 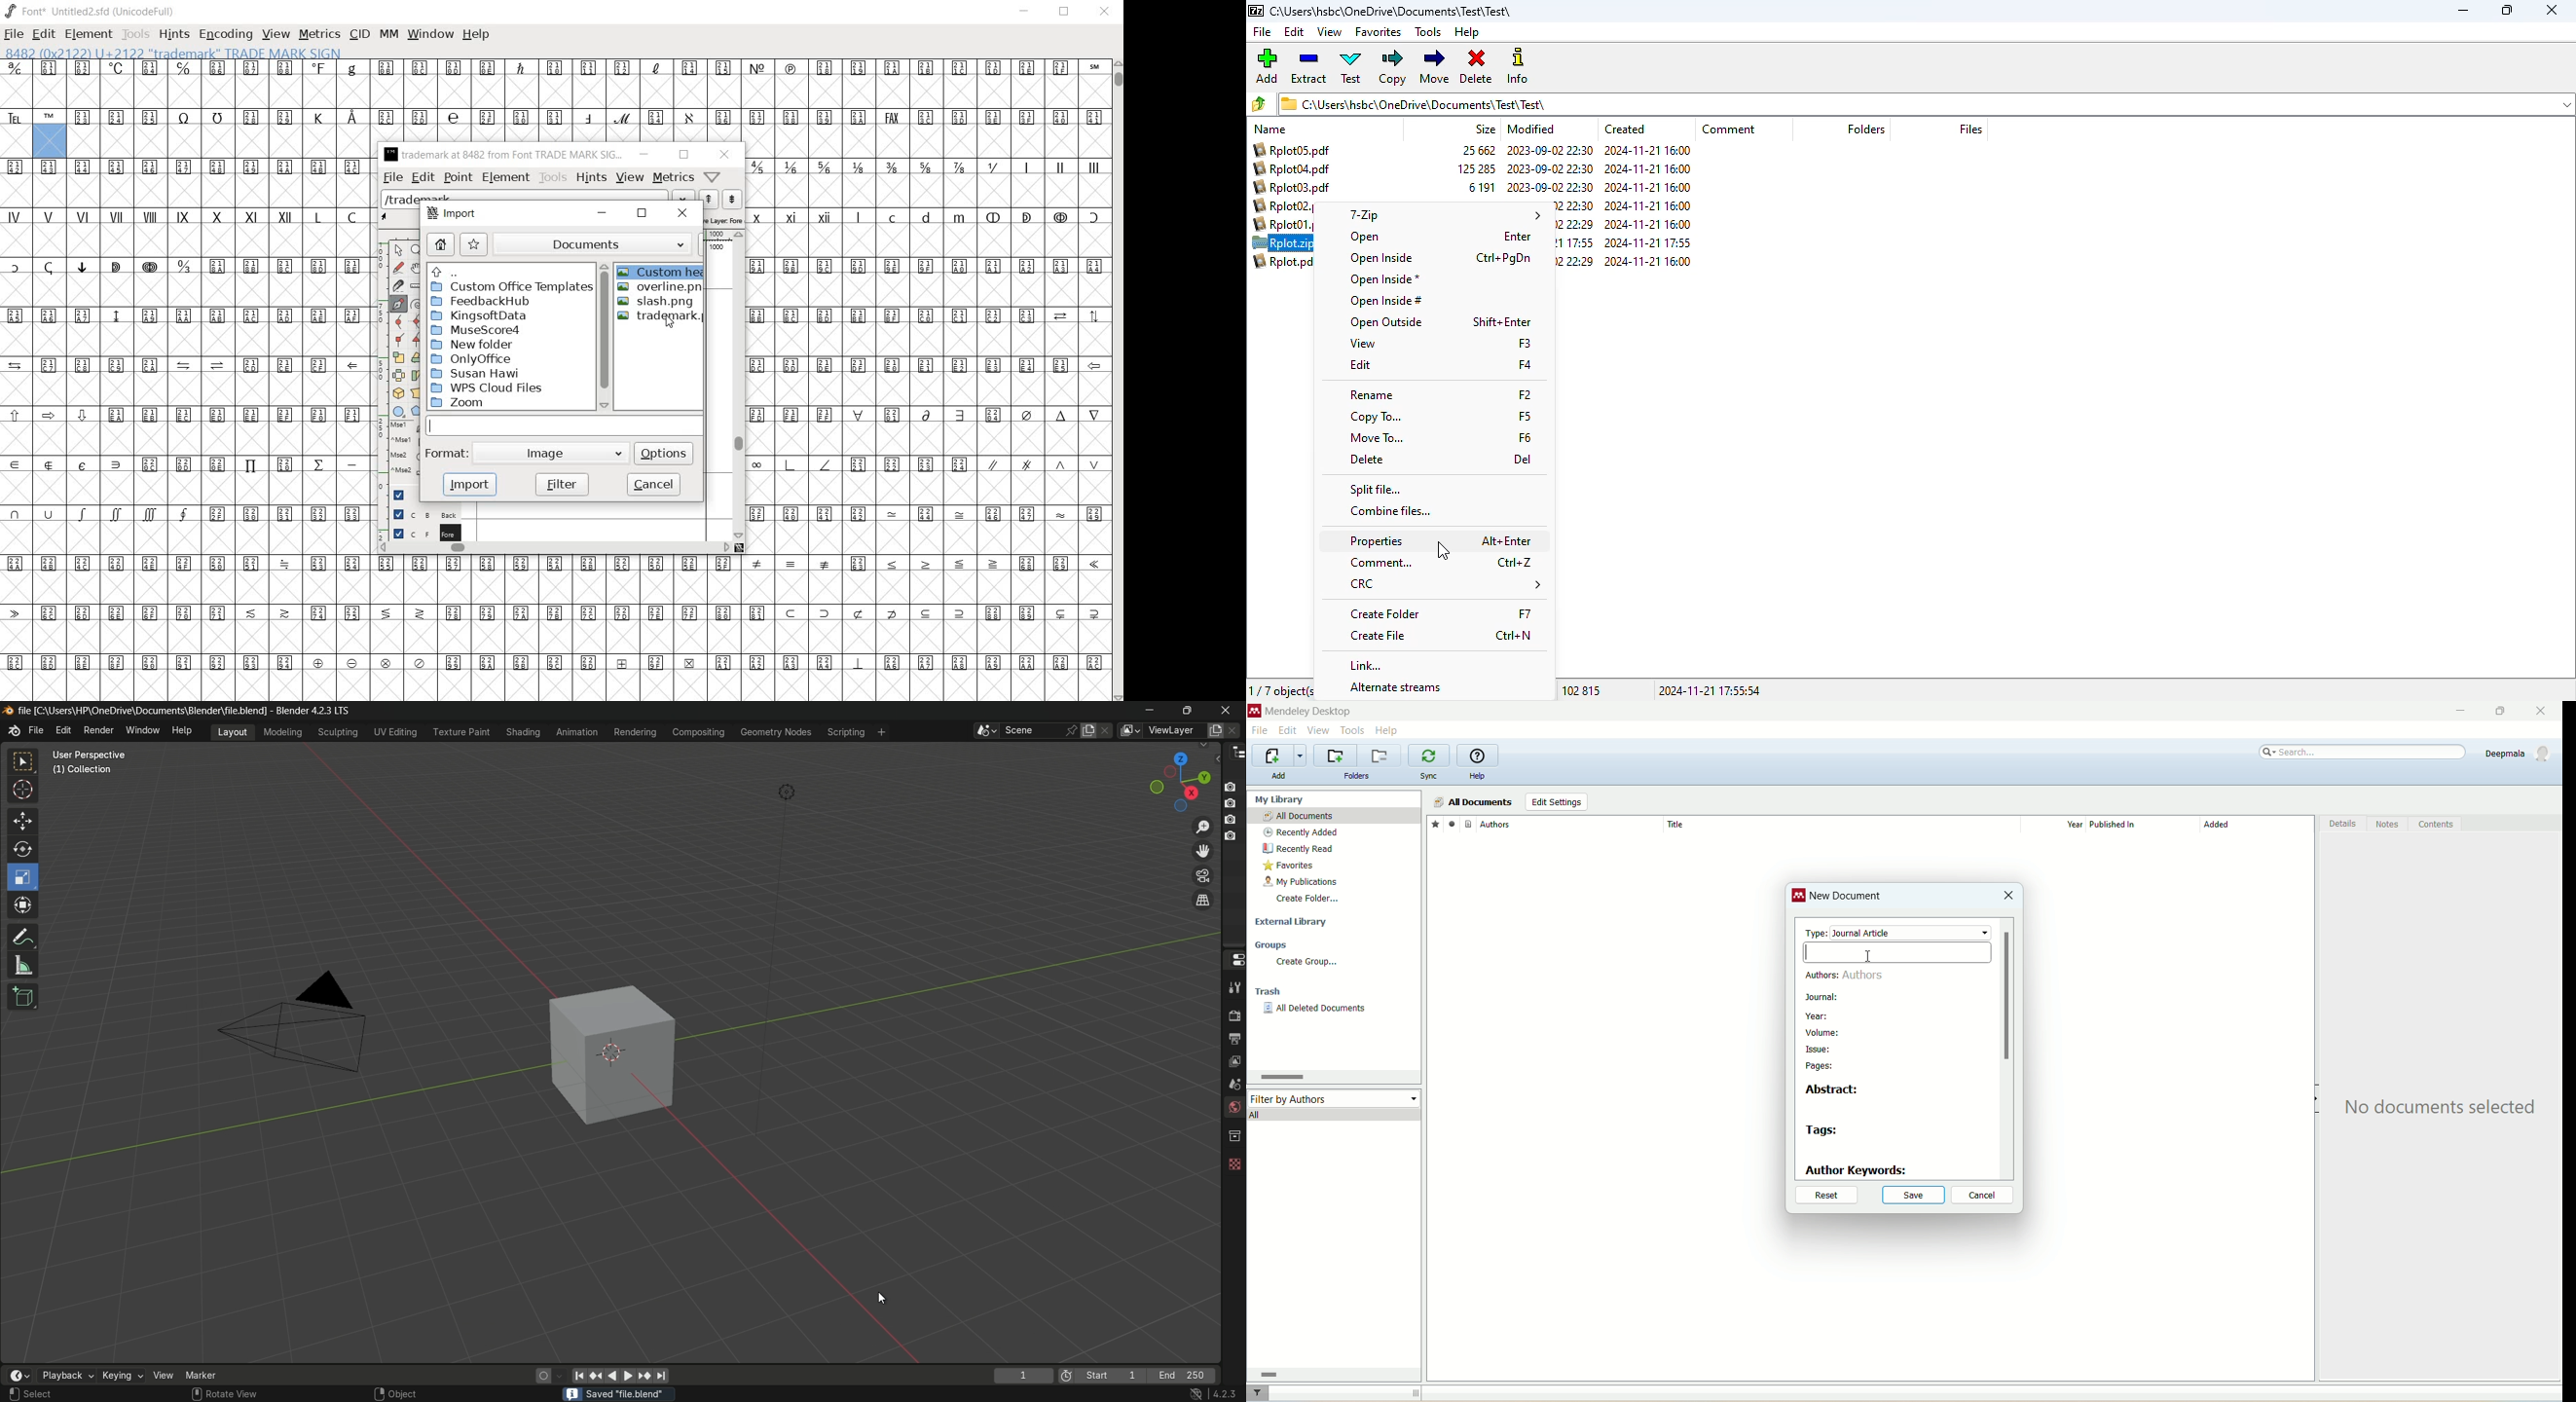 I want to click on Ctrl+Z, so click(x=1515, y=562).